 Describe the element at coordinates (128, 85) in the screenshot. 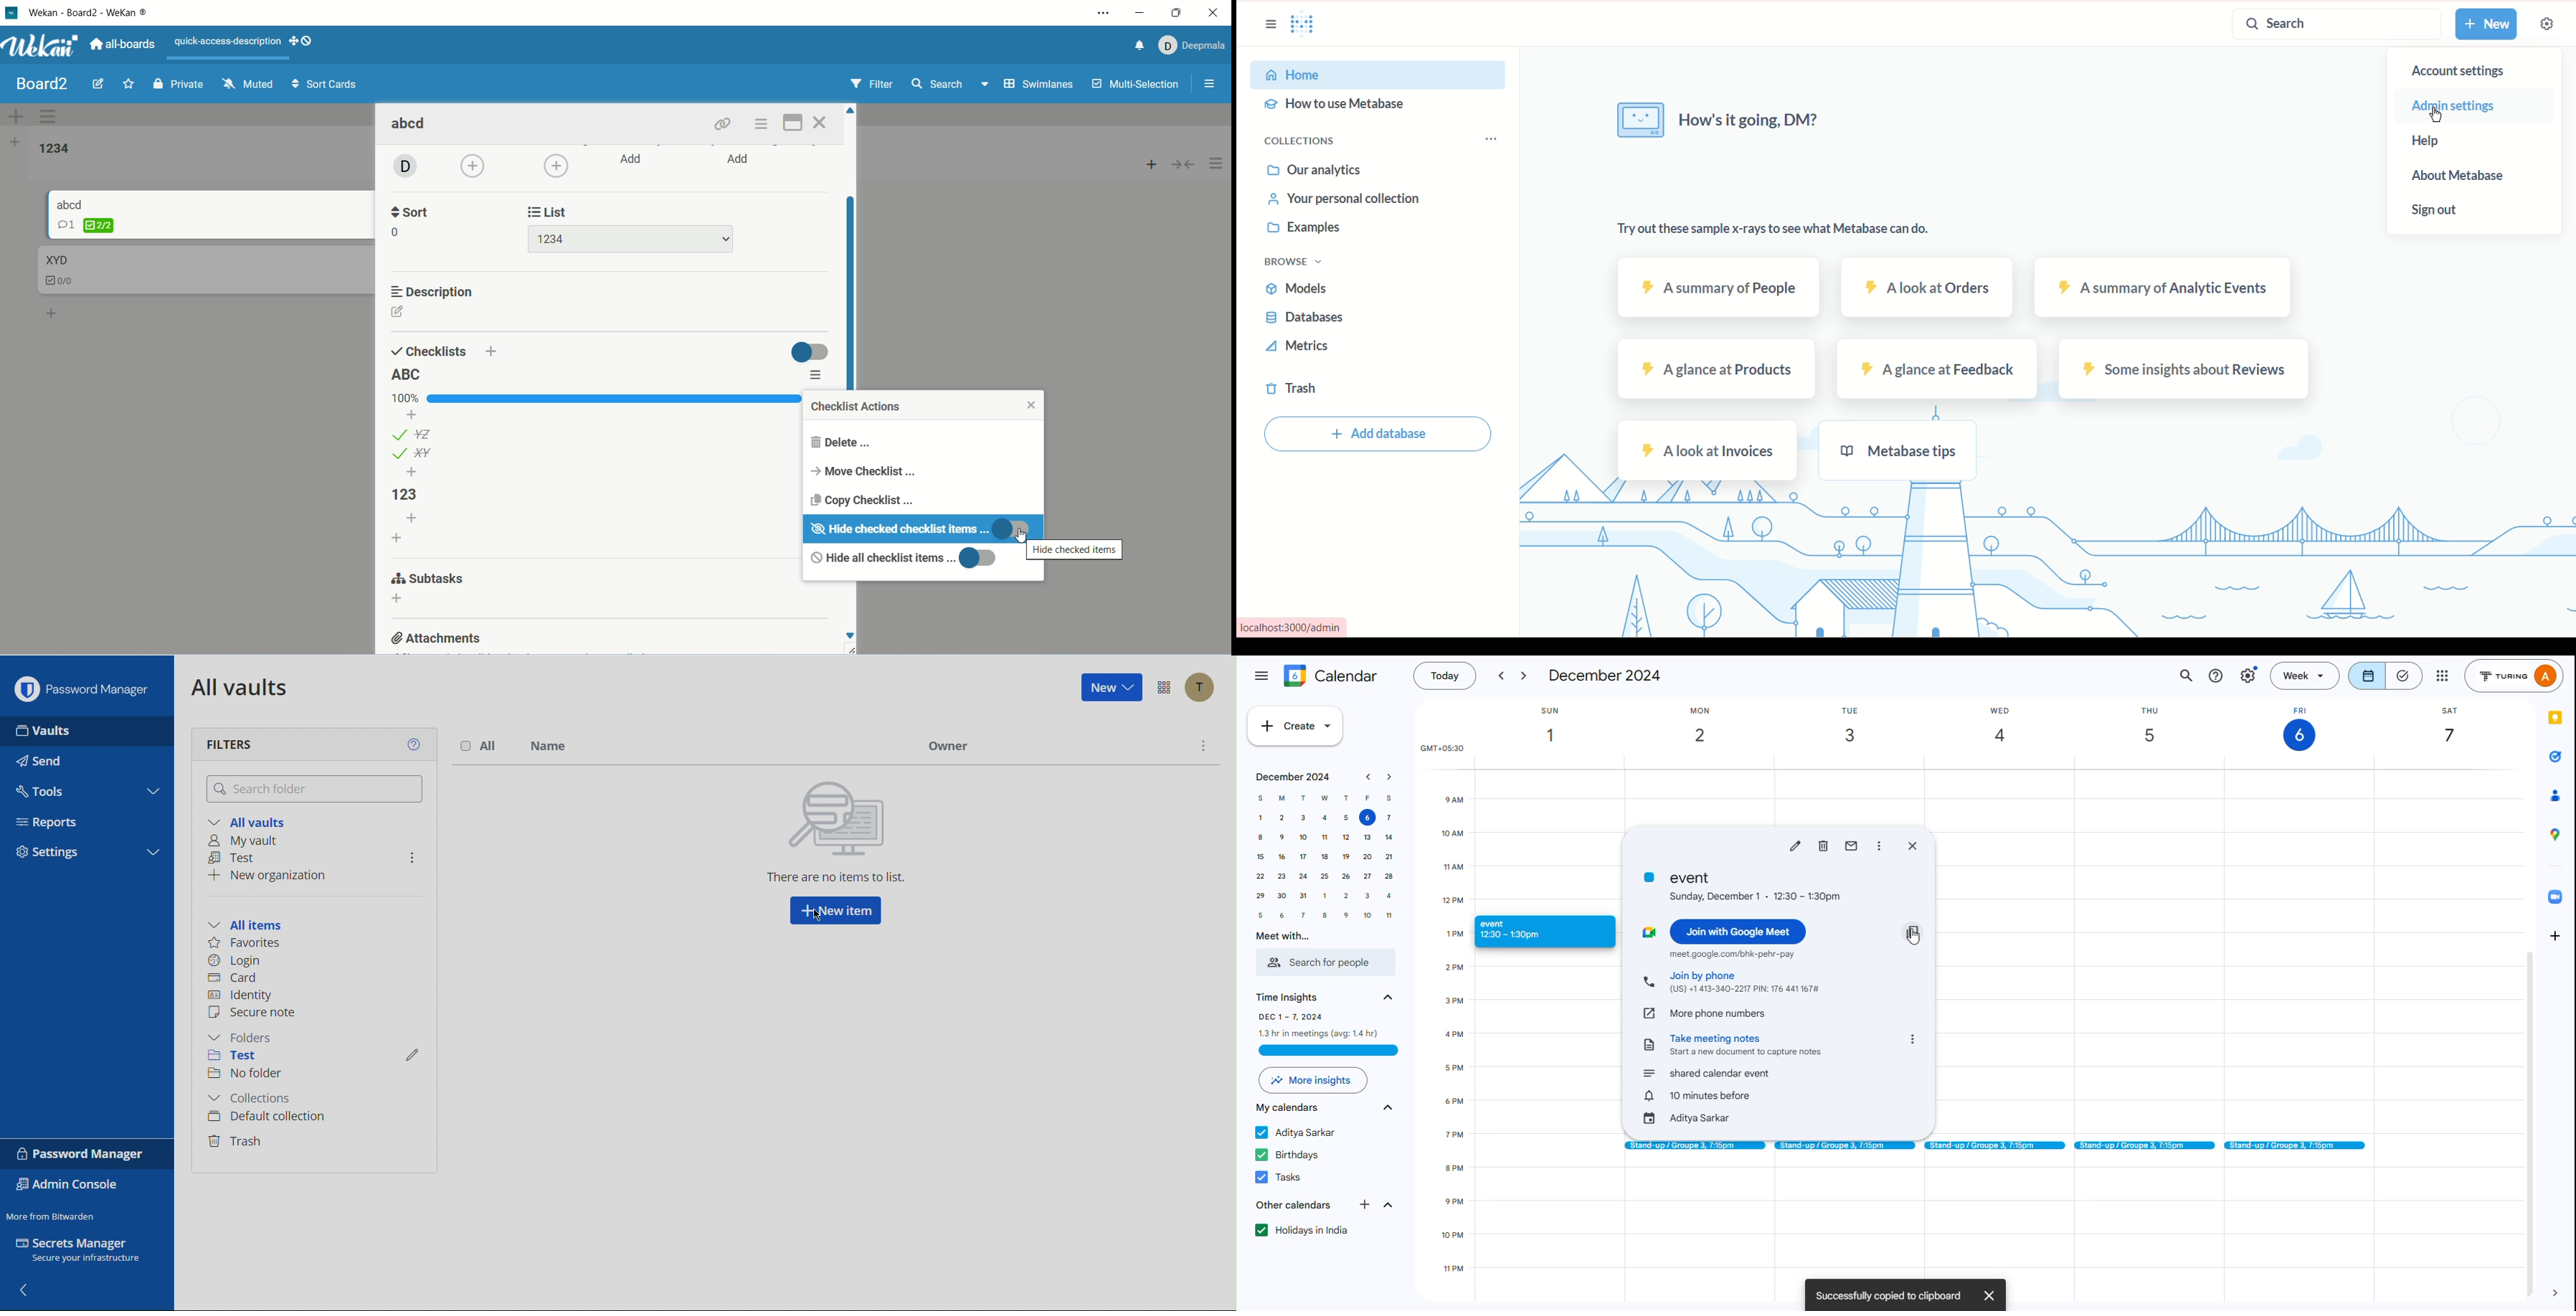

I see `favorite` at that location.